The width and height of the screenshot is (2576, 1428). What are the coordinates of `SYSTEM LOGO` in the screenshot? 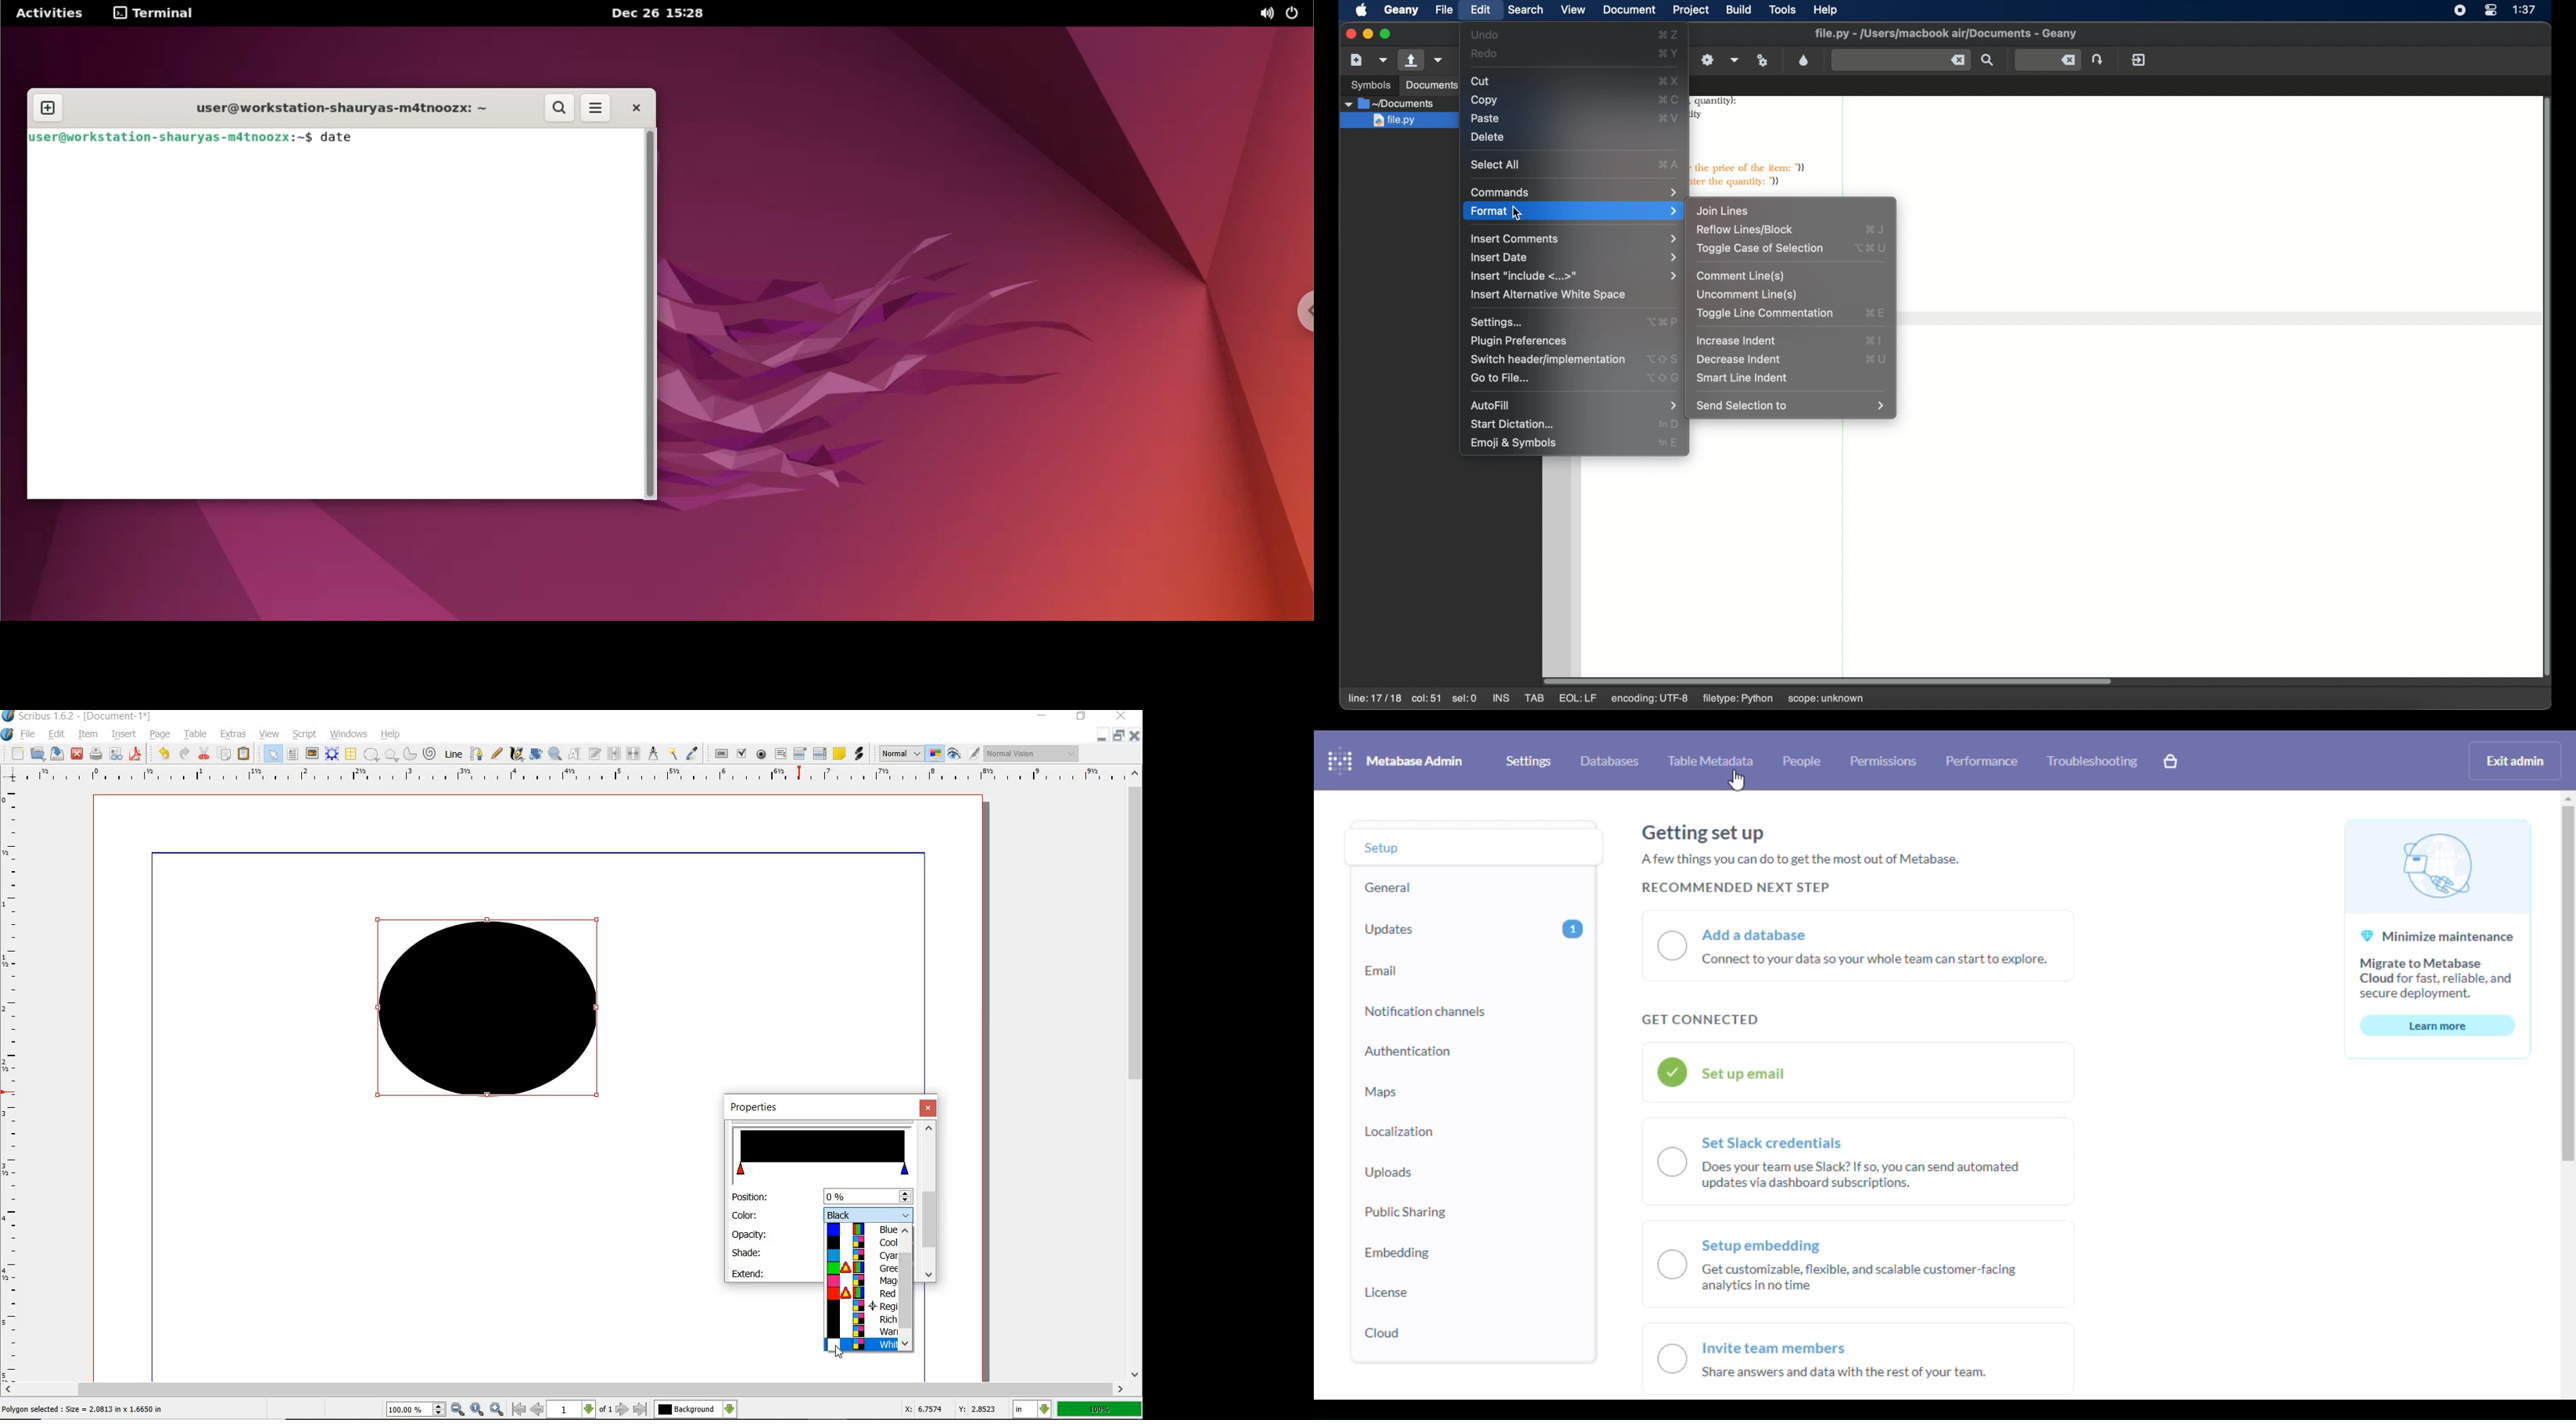 It's located at (7, 734).